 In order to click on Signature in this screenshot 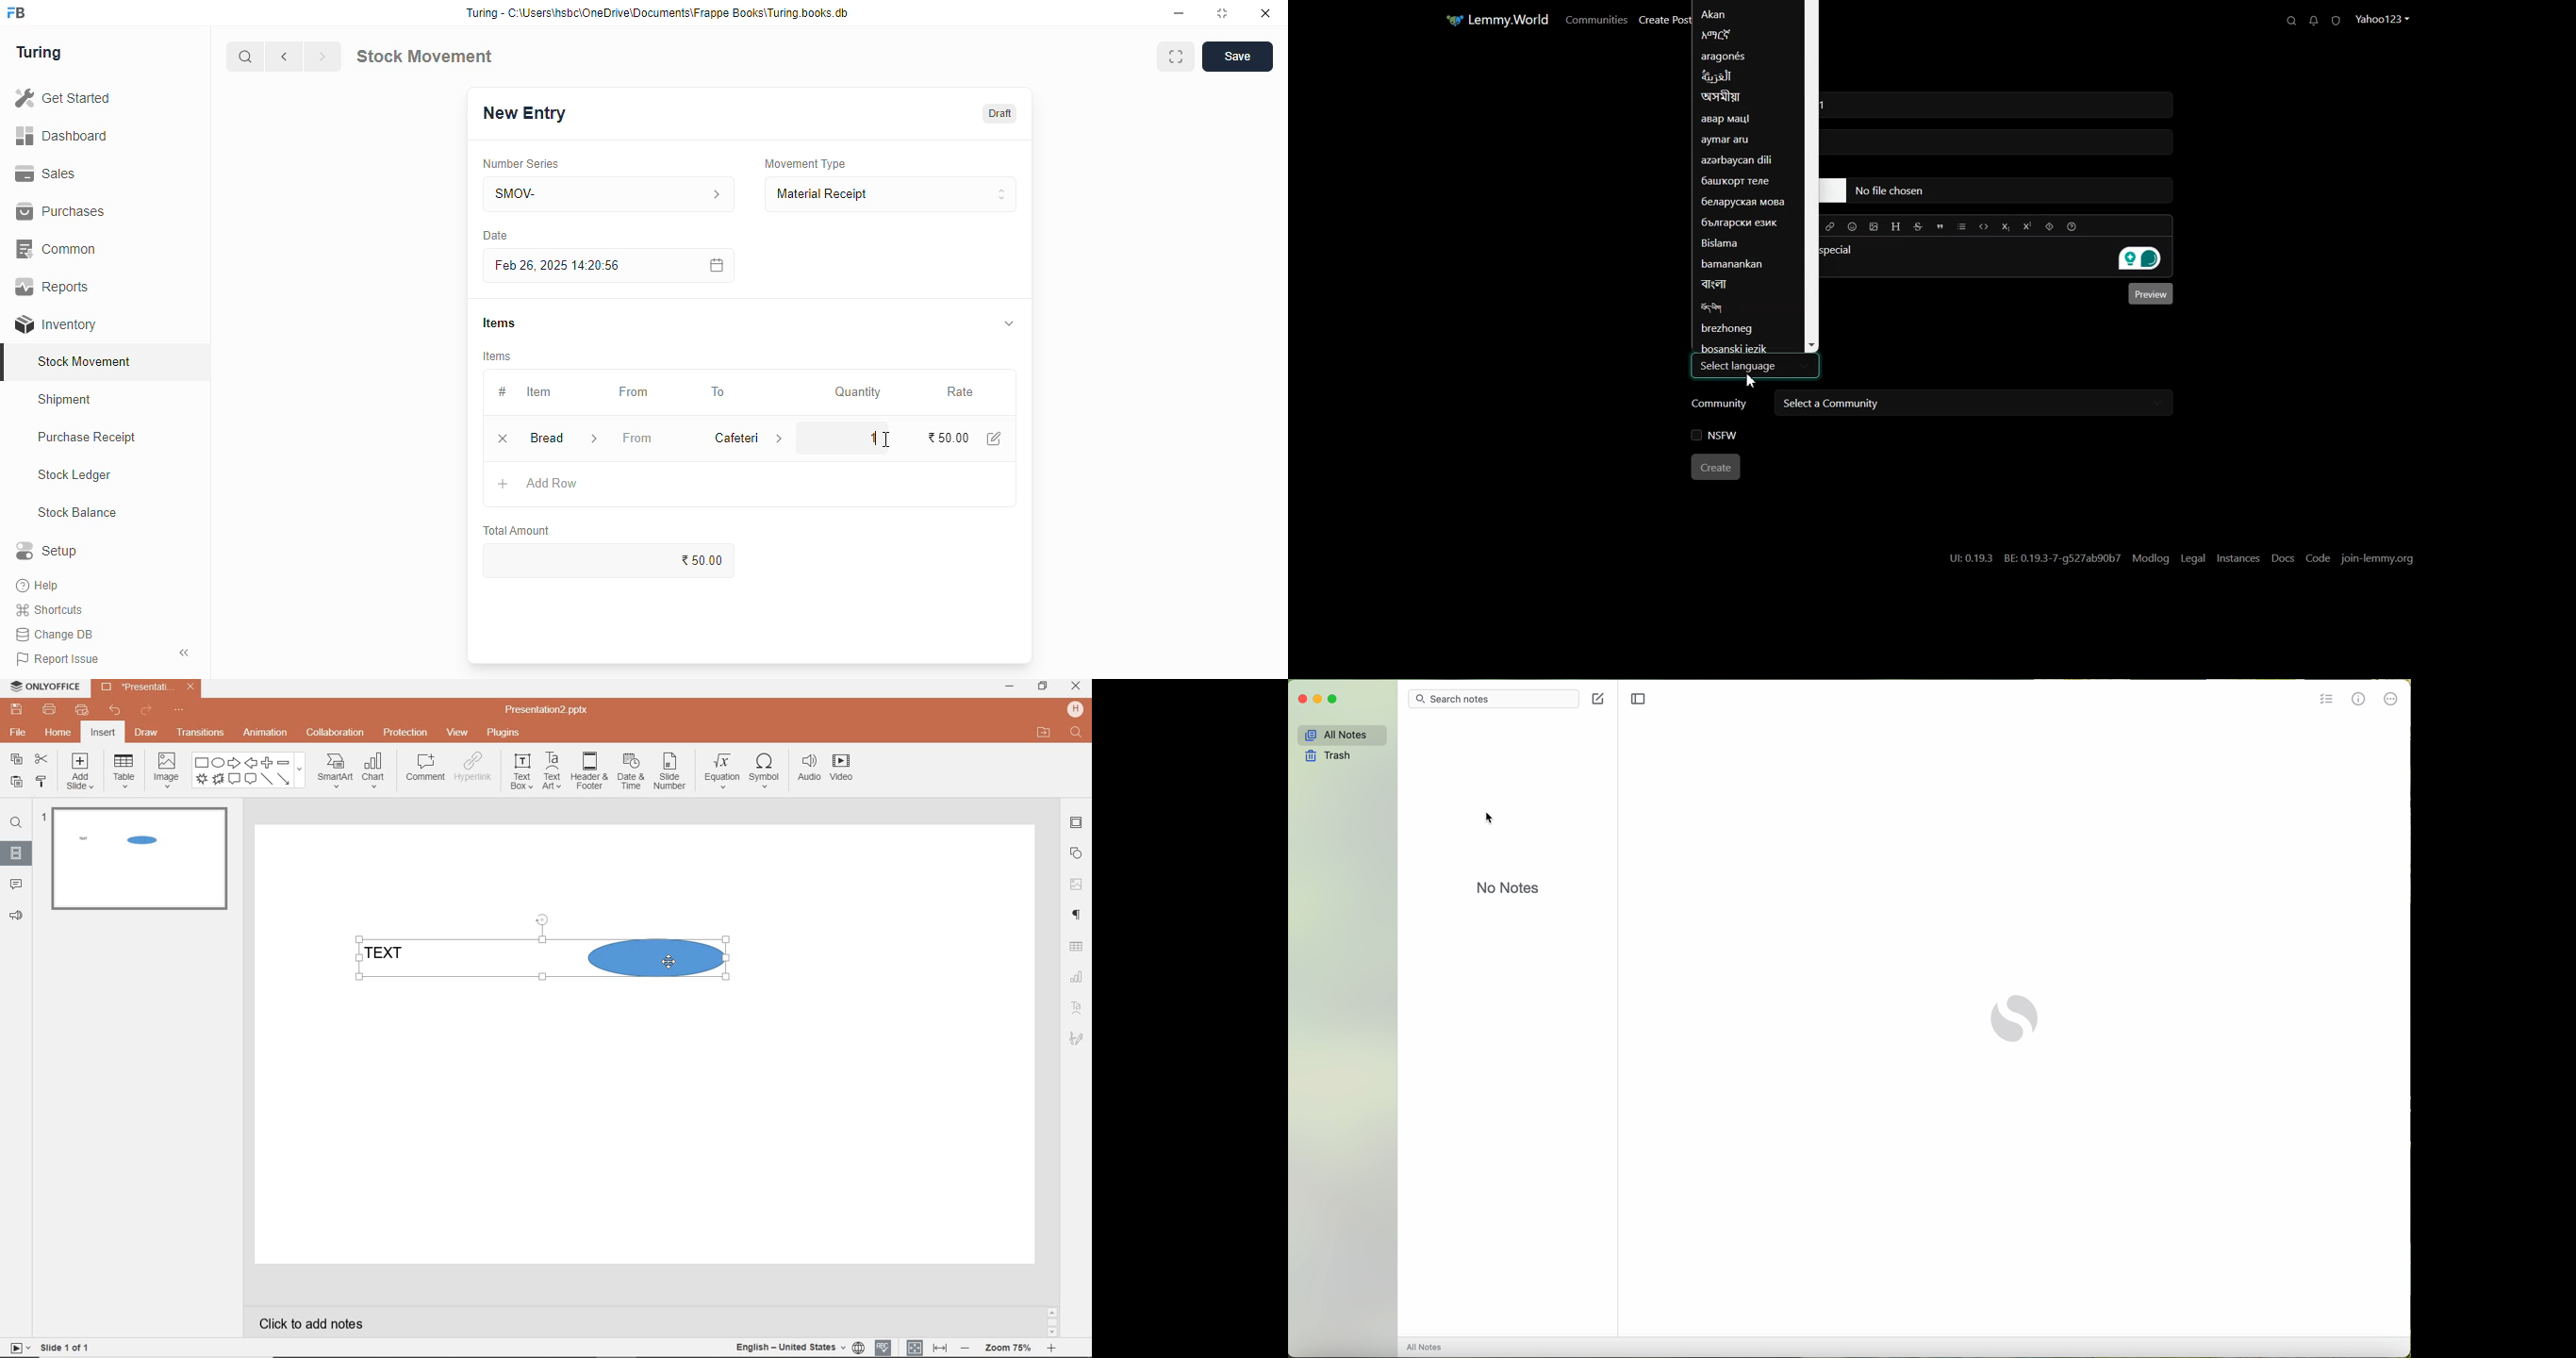, I will do `click(1076, 1039)`.